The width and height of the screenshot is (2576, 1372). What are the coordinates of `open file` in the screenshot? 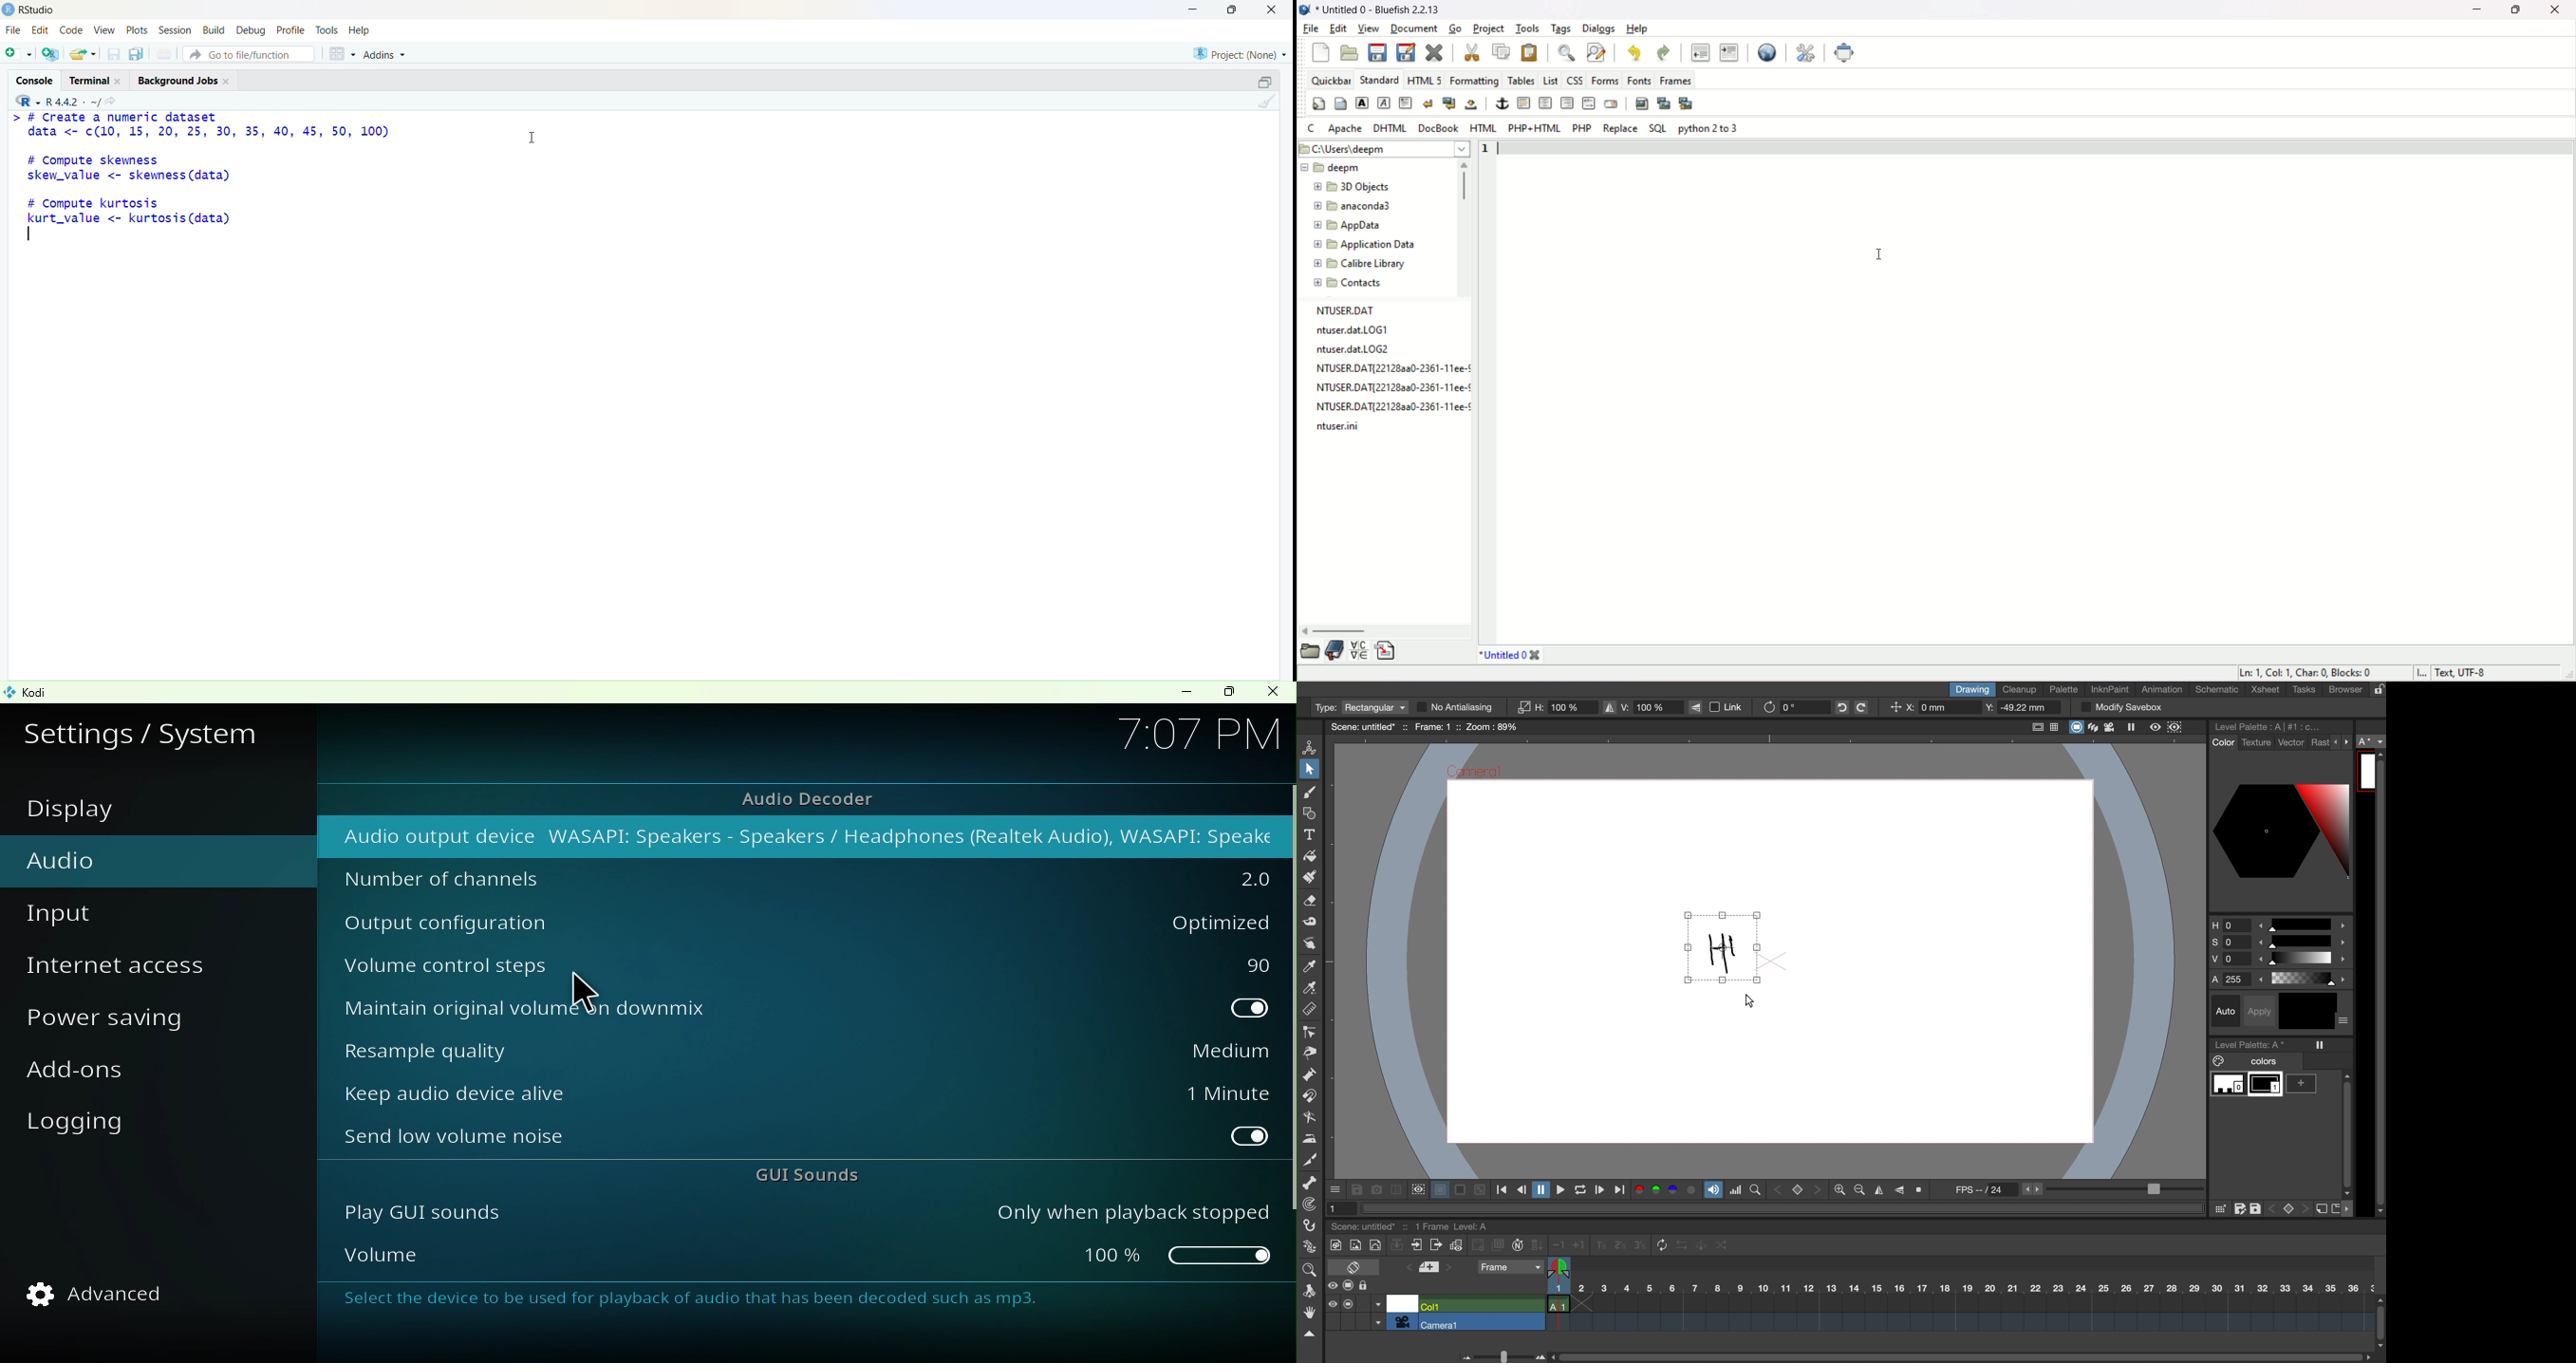 It's located at (1351, 53).